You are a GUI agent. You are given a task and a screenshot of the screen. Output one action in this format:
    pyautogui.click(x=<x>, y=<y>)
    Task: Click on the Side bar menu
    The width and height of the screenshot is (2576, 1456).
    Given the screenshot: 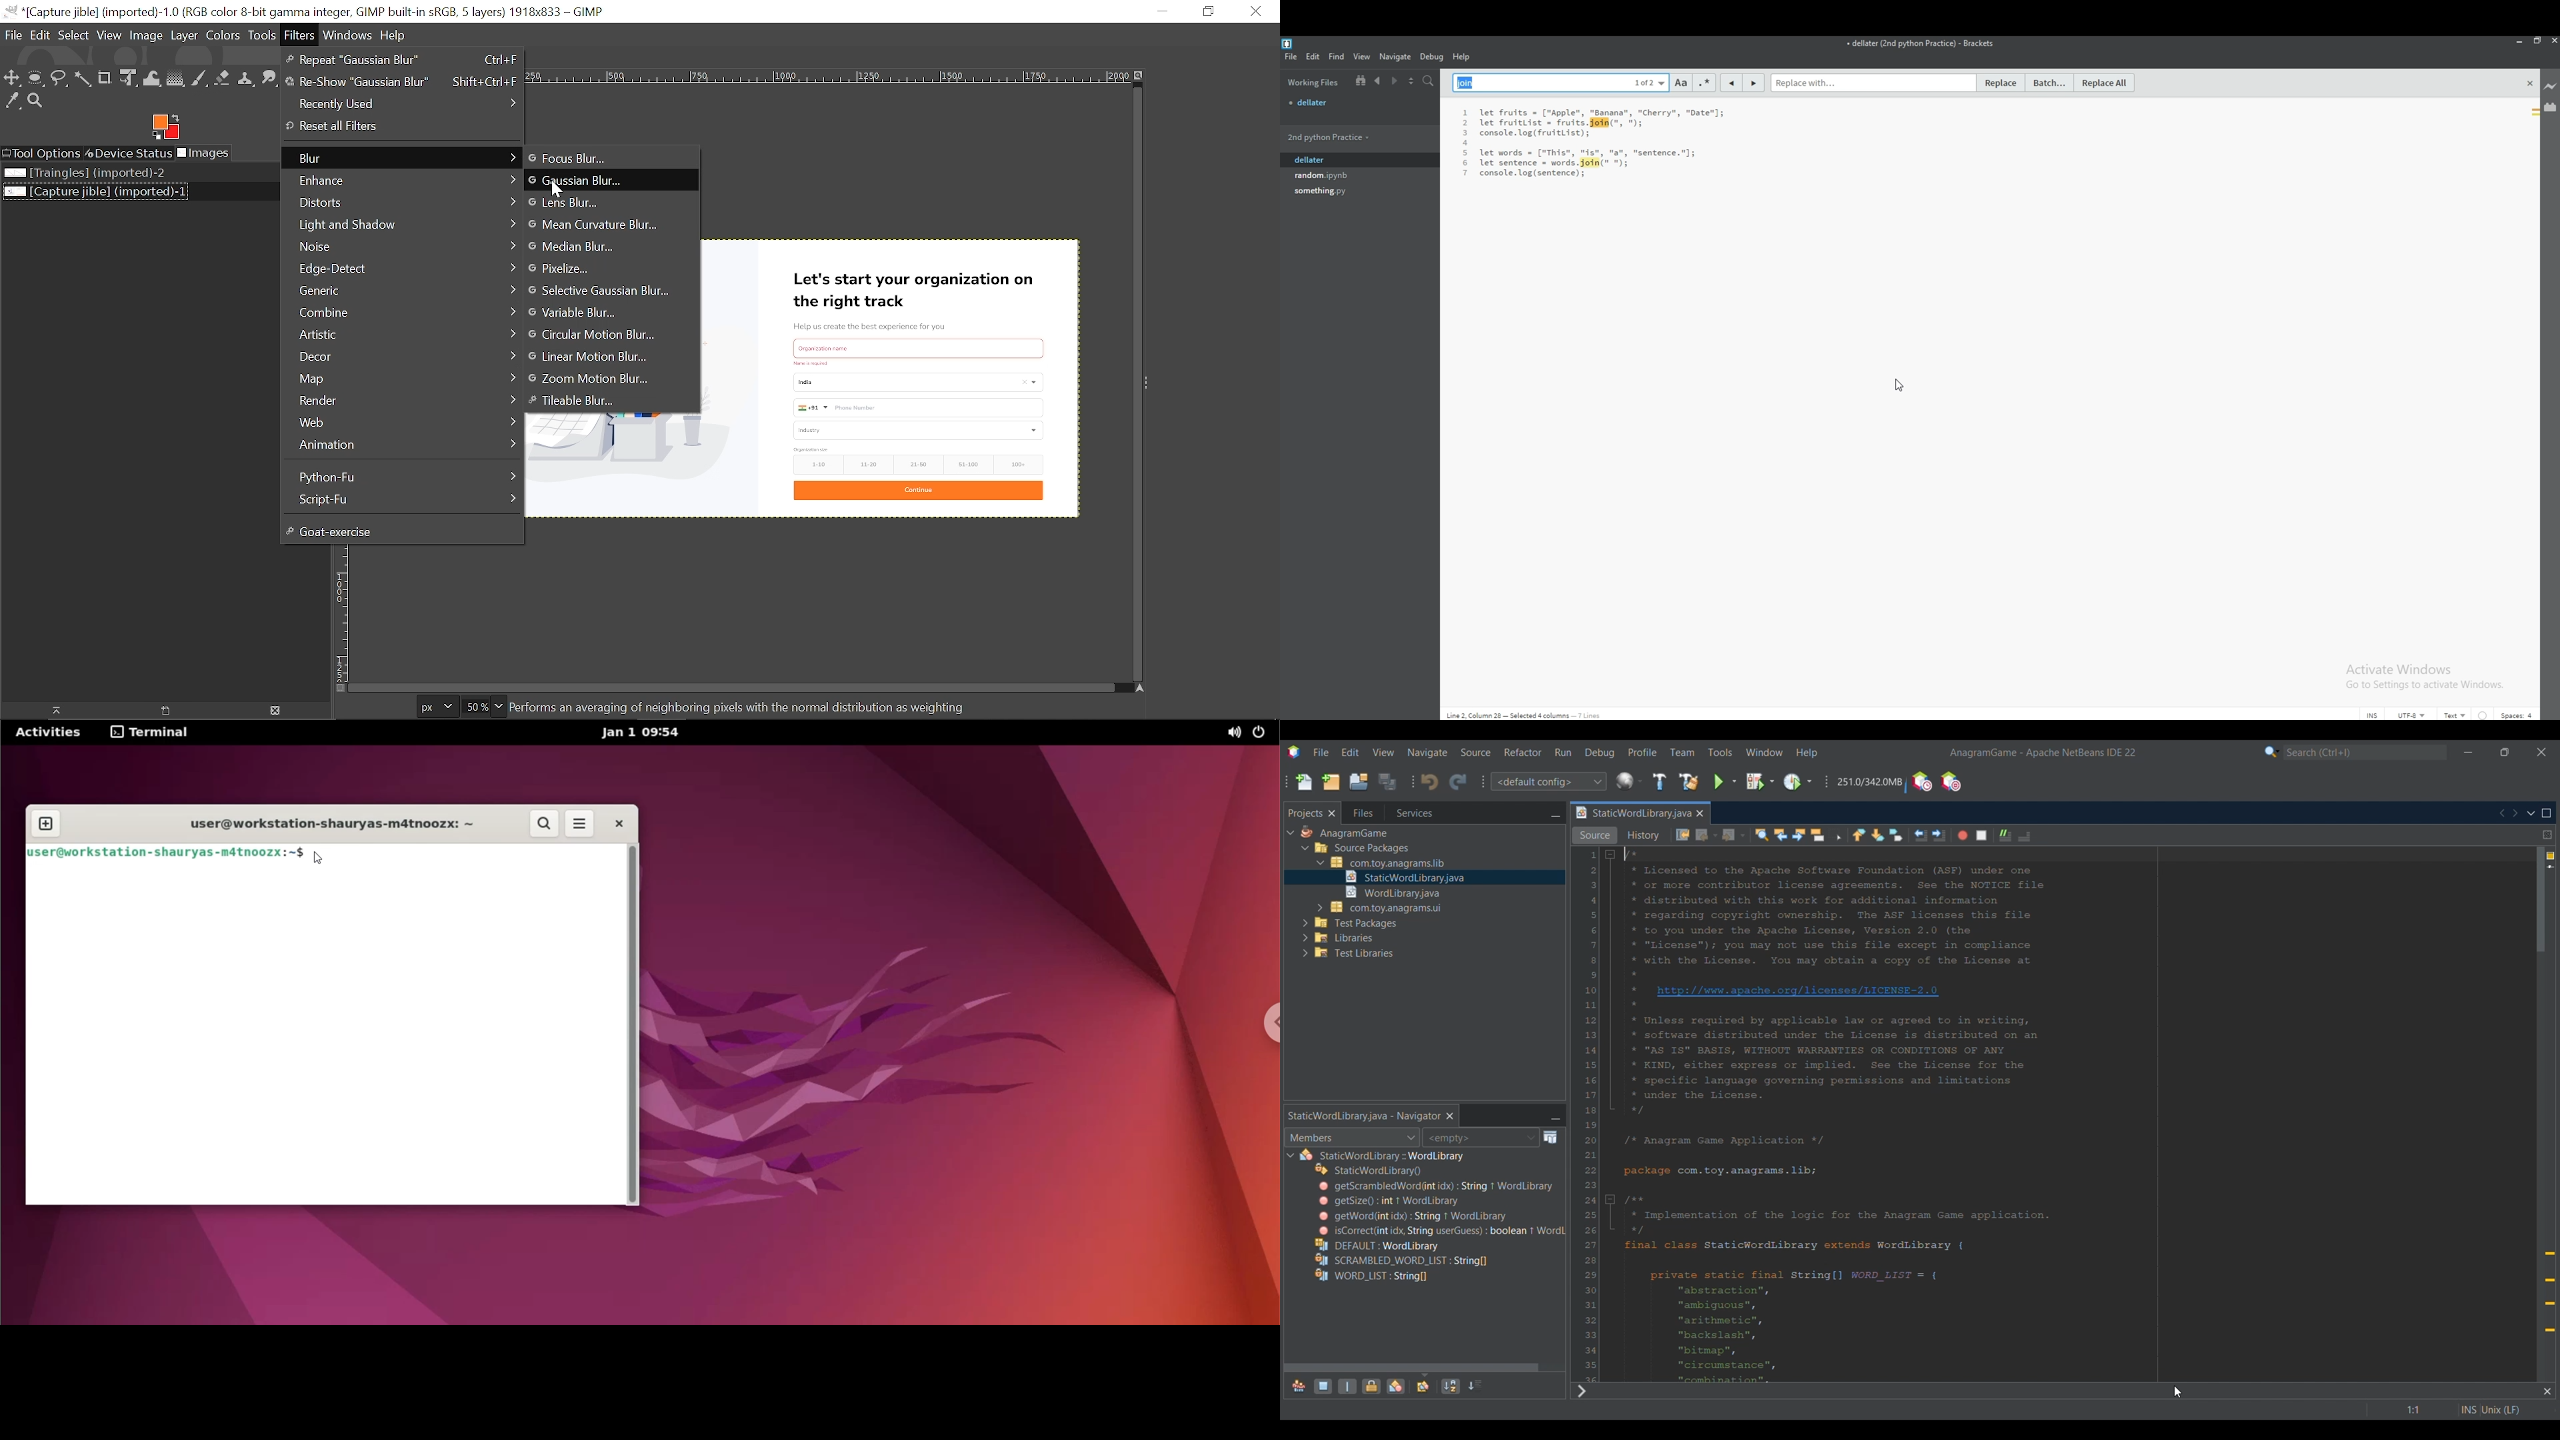 What is the action you would take?
    pyautogui.click(x=1149, y=382)
    